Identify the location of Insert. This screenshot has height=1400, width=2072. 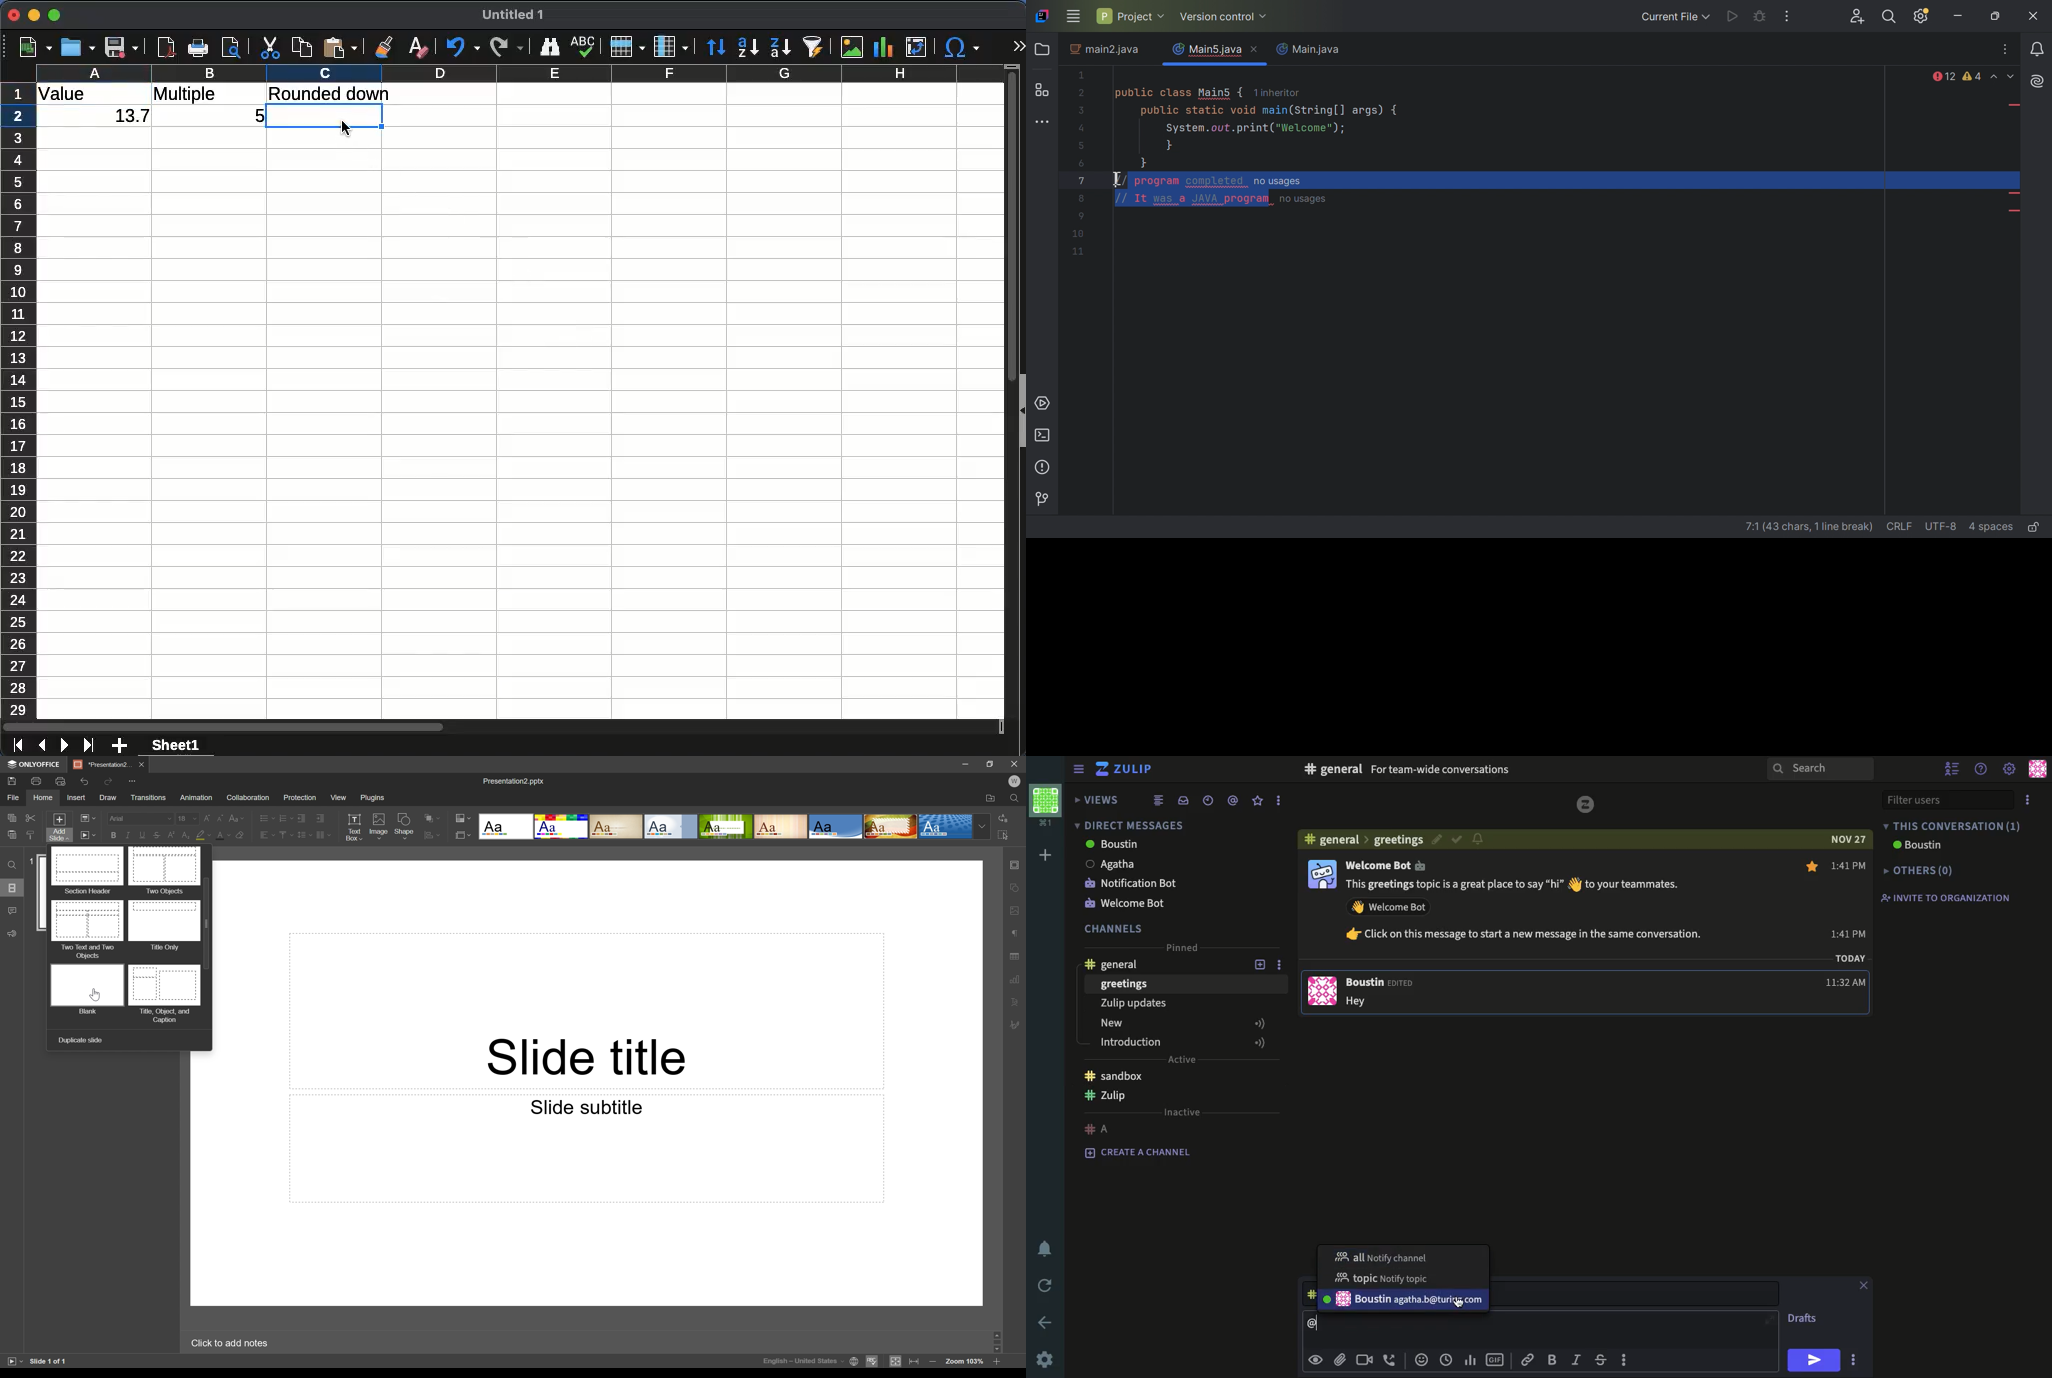
(75, 798).